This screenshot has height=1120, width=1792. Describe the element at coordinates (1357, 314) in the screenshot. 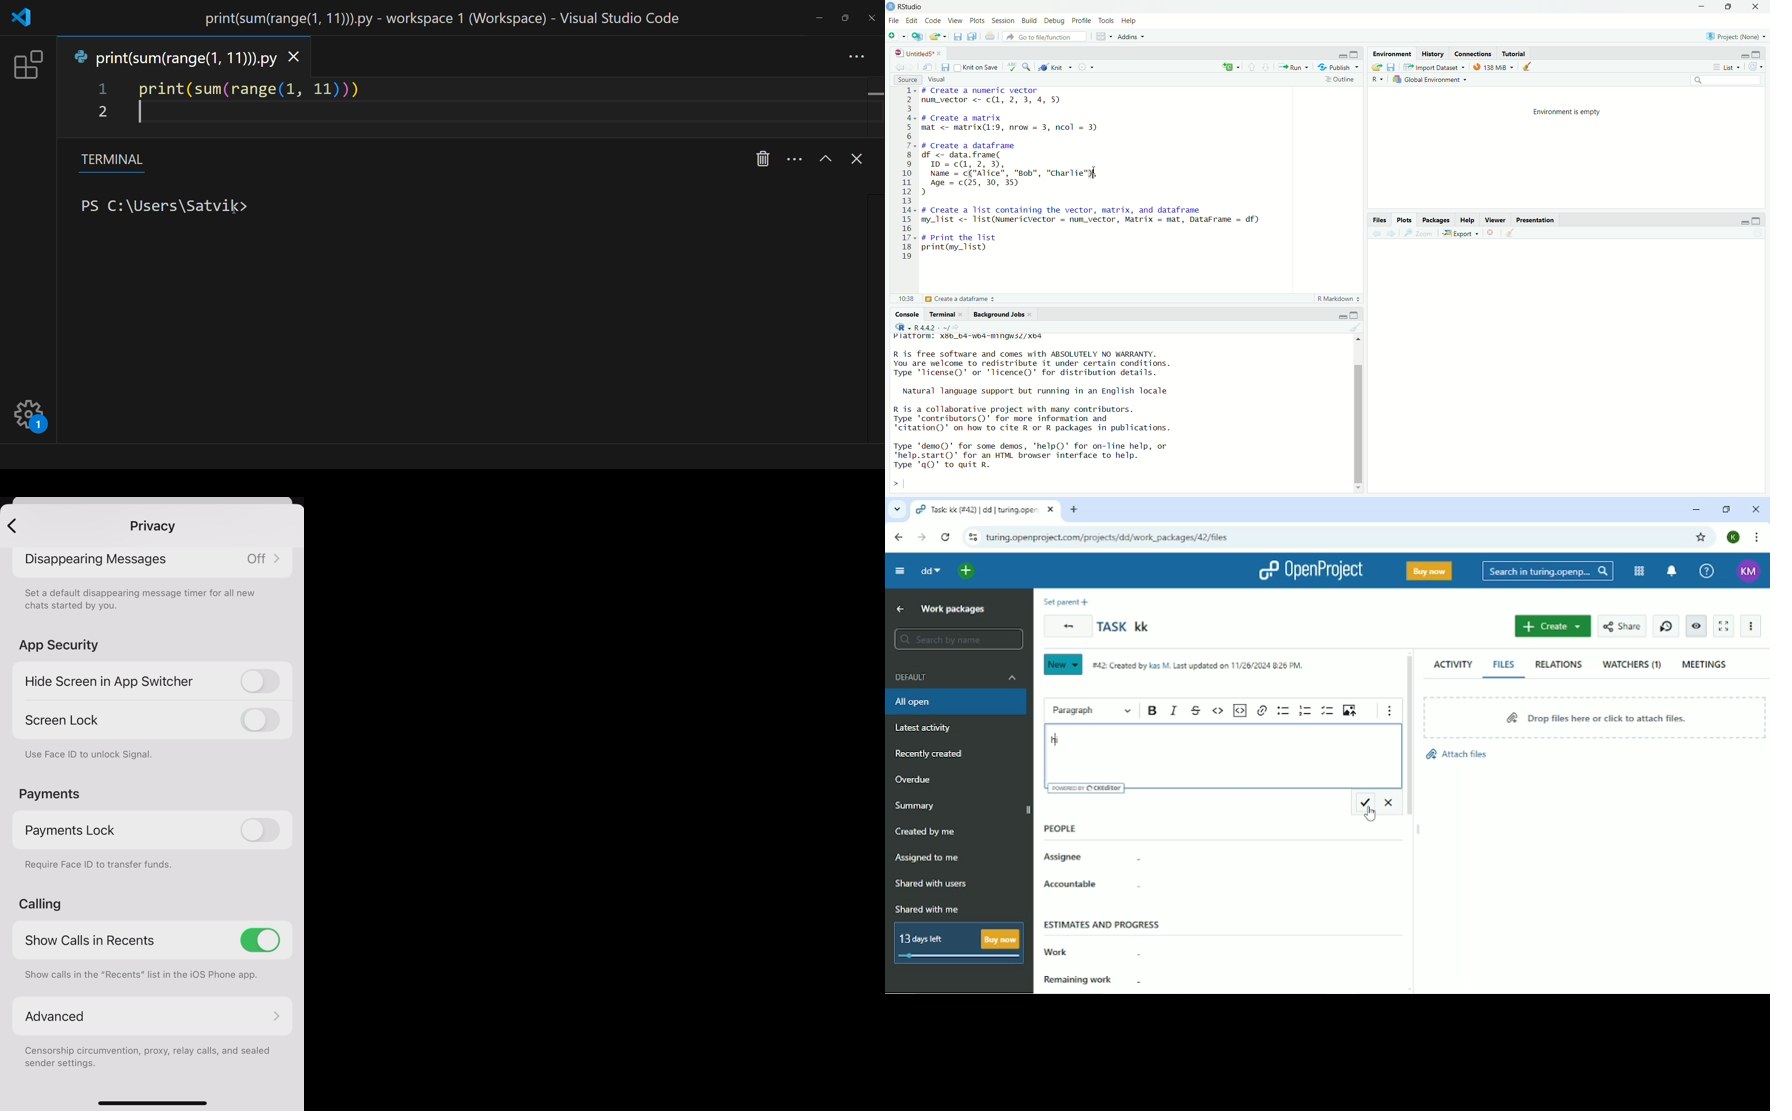

I see `maximise` at that location.